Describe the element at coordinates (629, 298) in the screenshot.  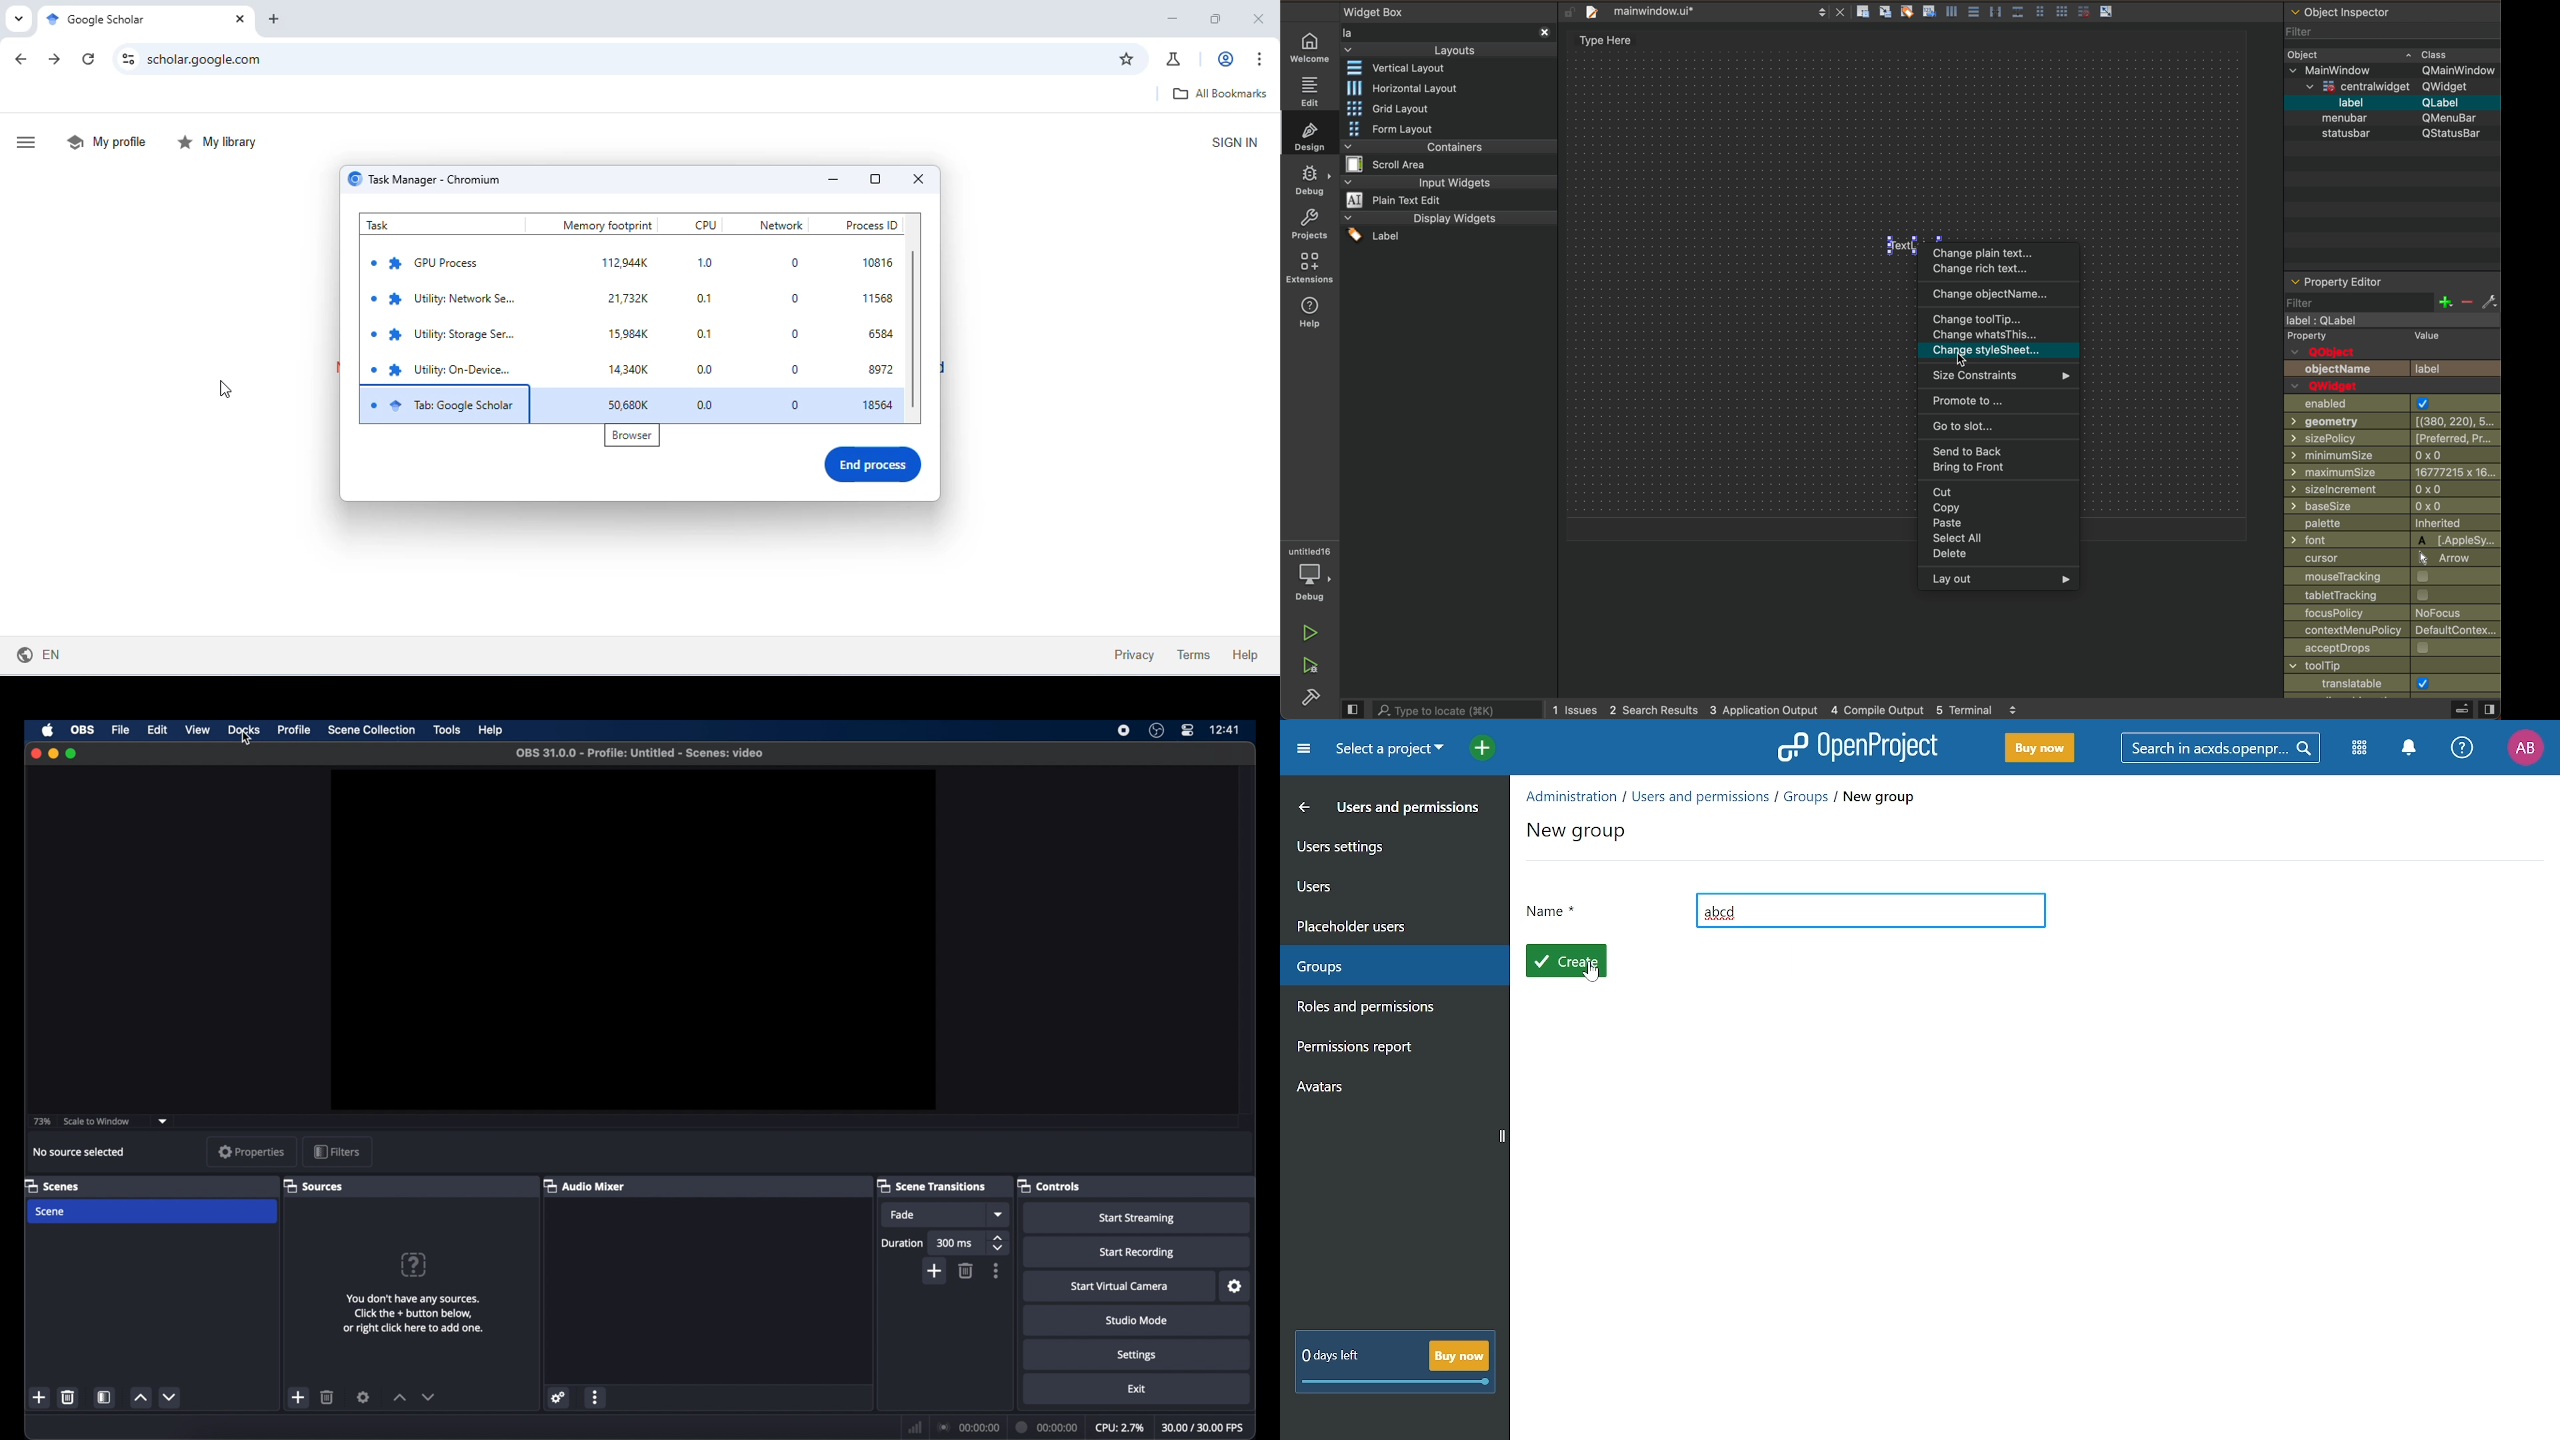
I see `21732k` at that location.